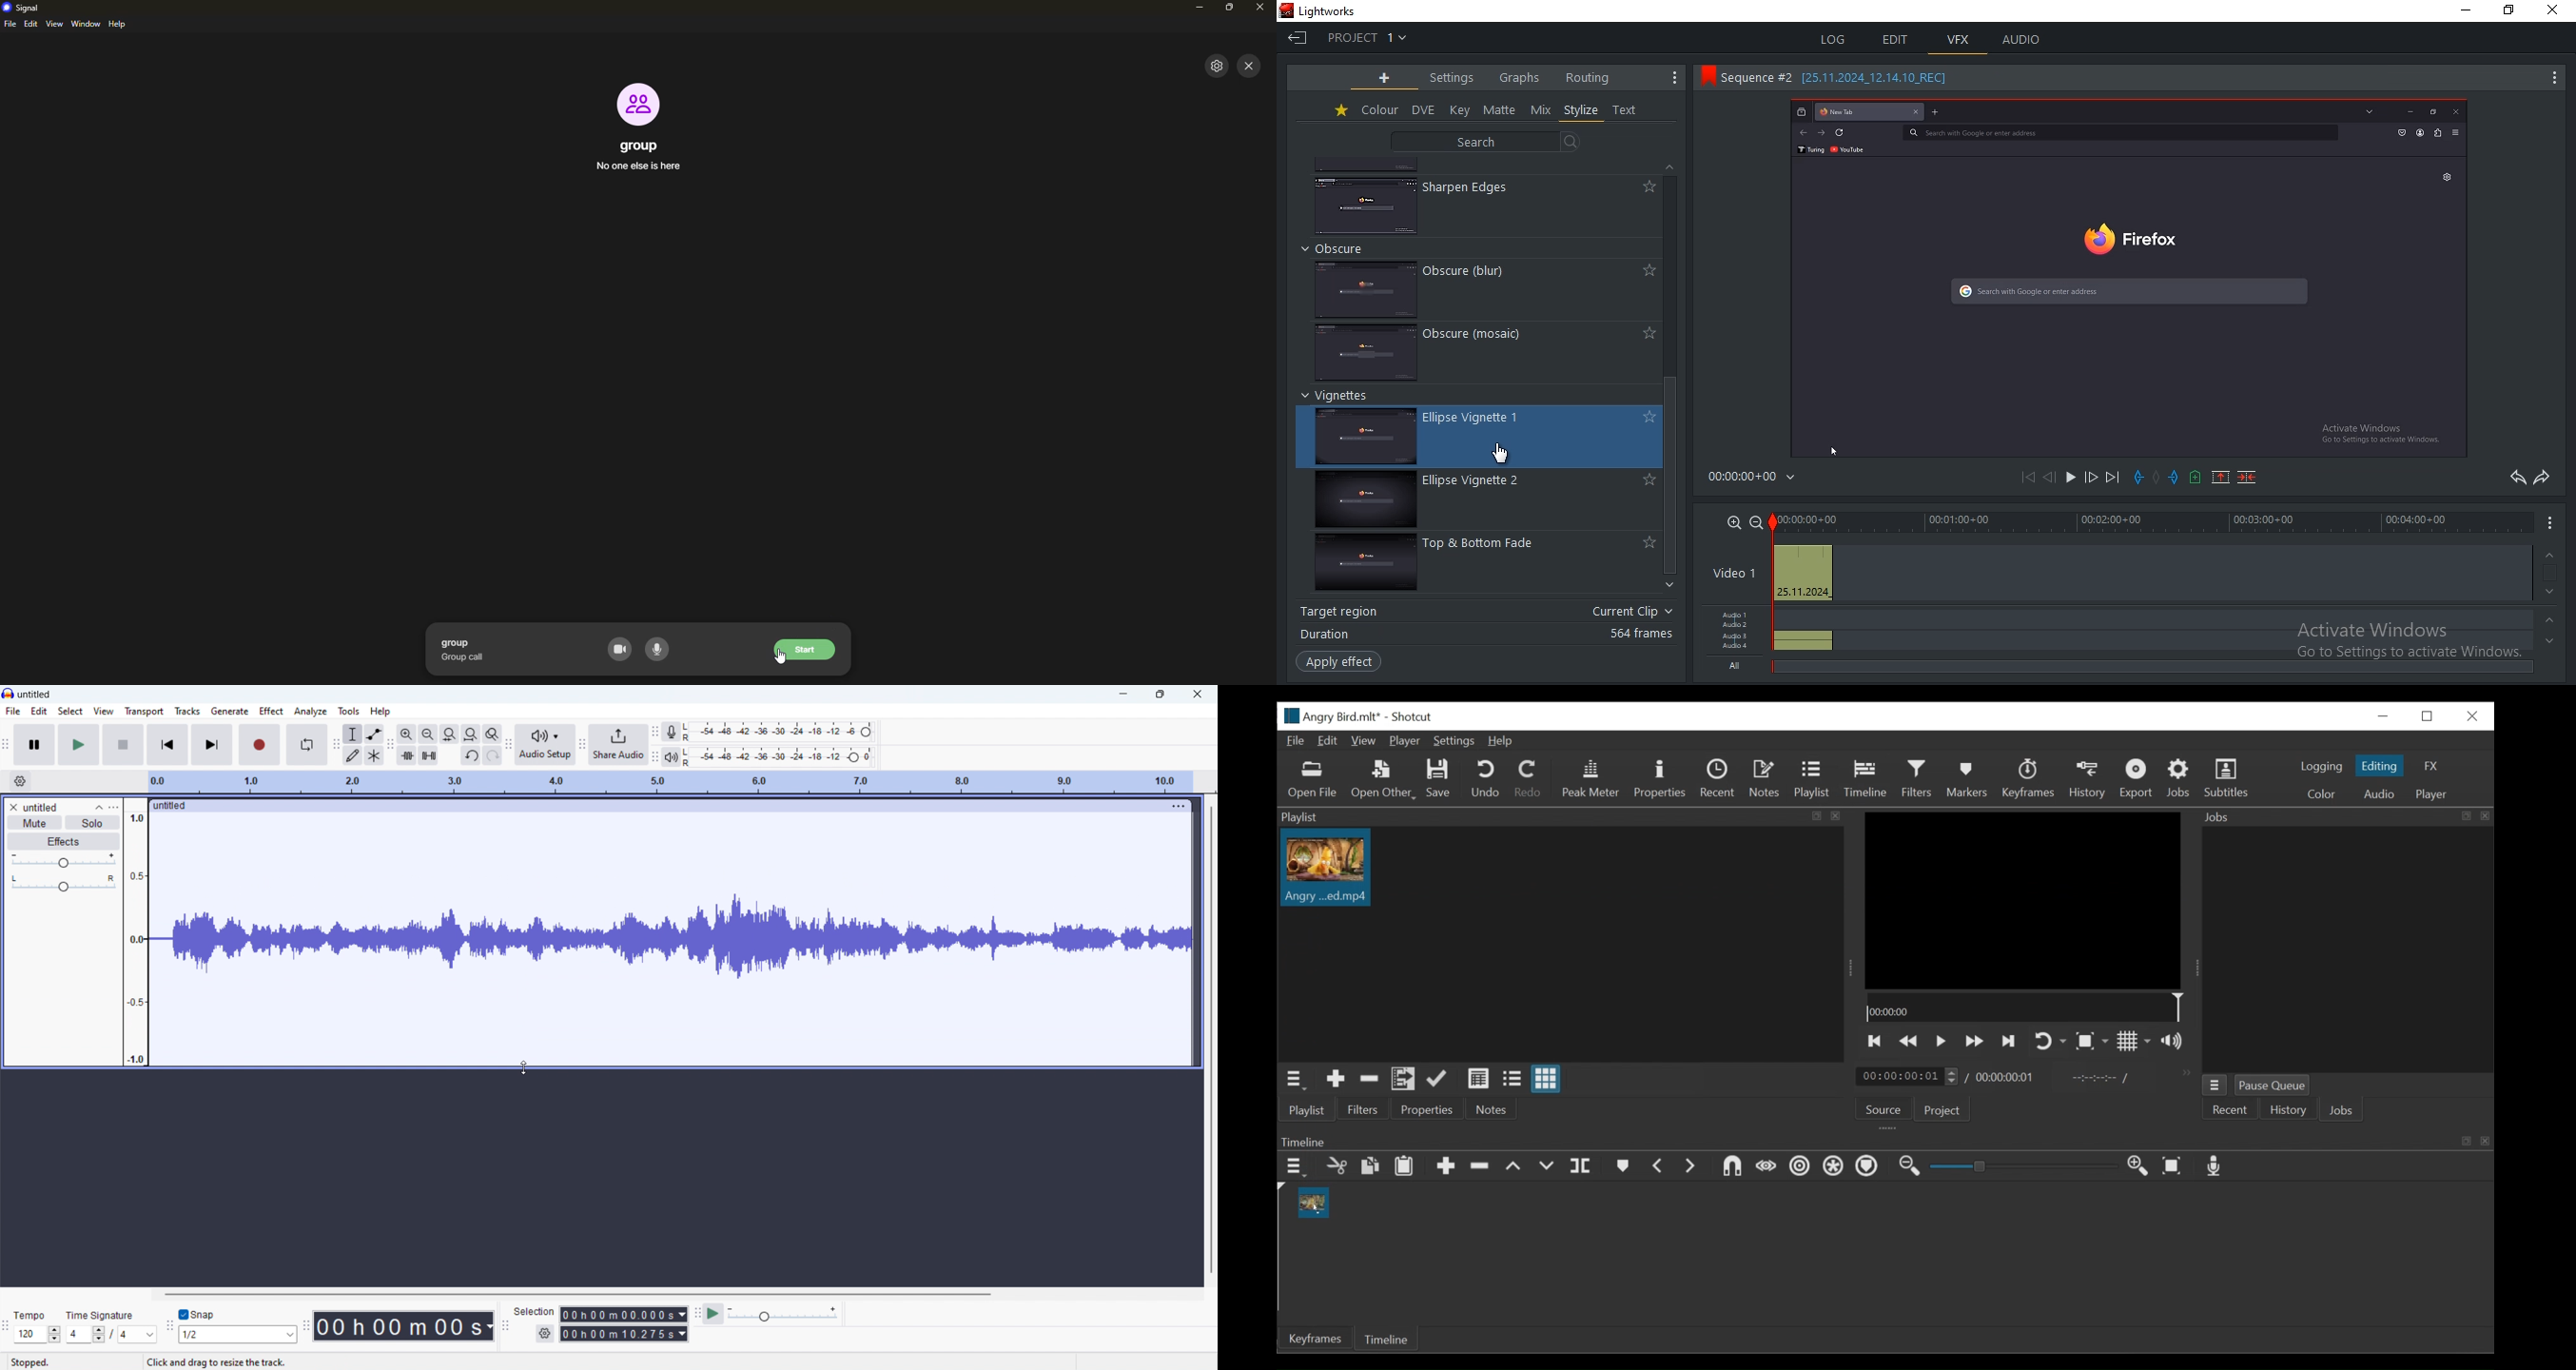 The height and width of the screenshot is (1372, 2576). What do you see at coordinates (1844, 79) in the screenshot?
I see `Sequence information` at bounding box center [1844, 79].